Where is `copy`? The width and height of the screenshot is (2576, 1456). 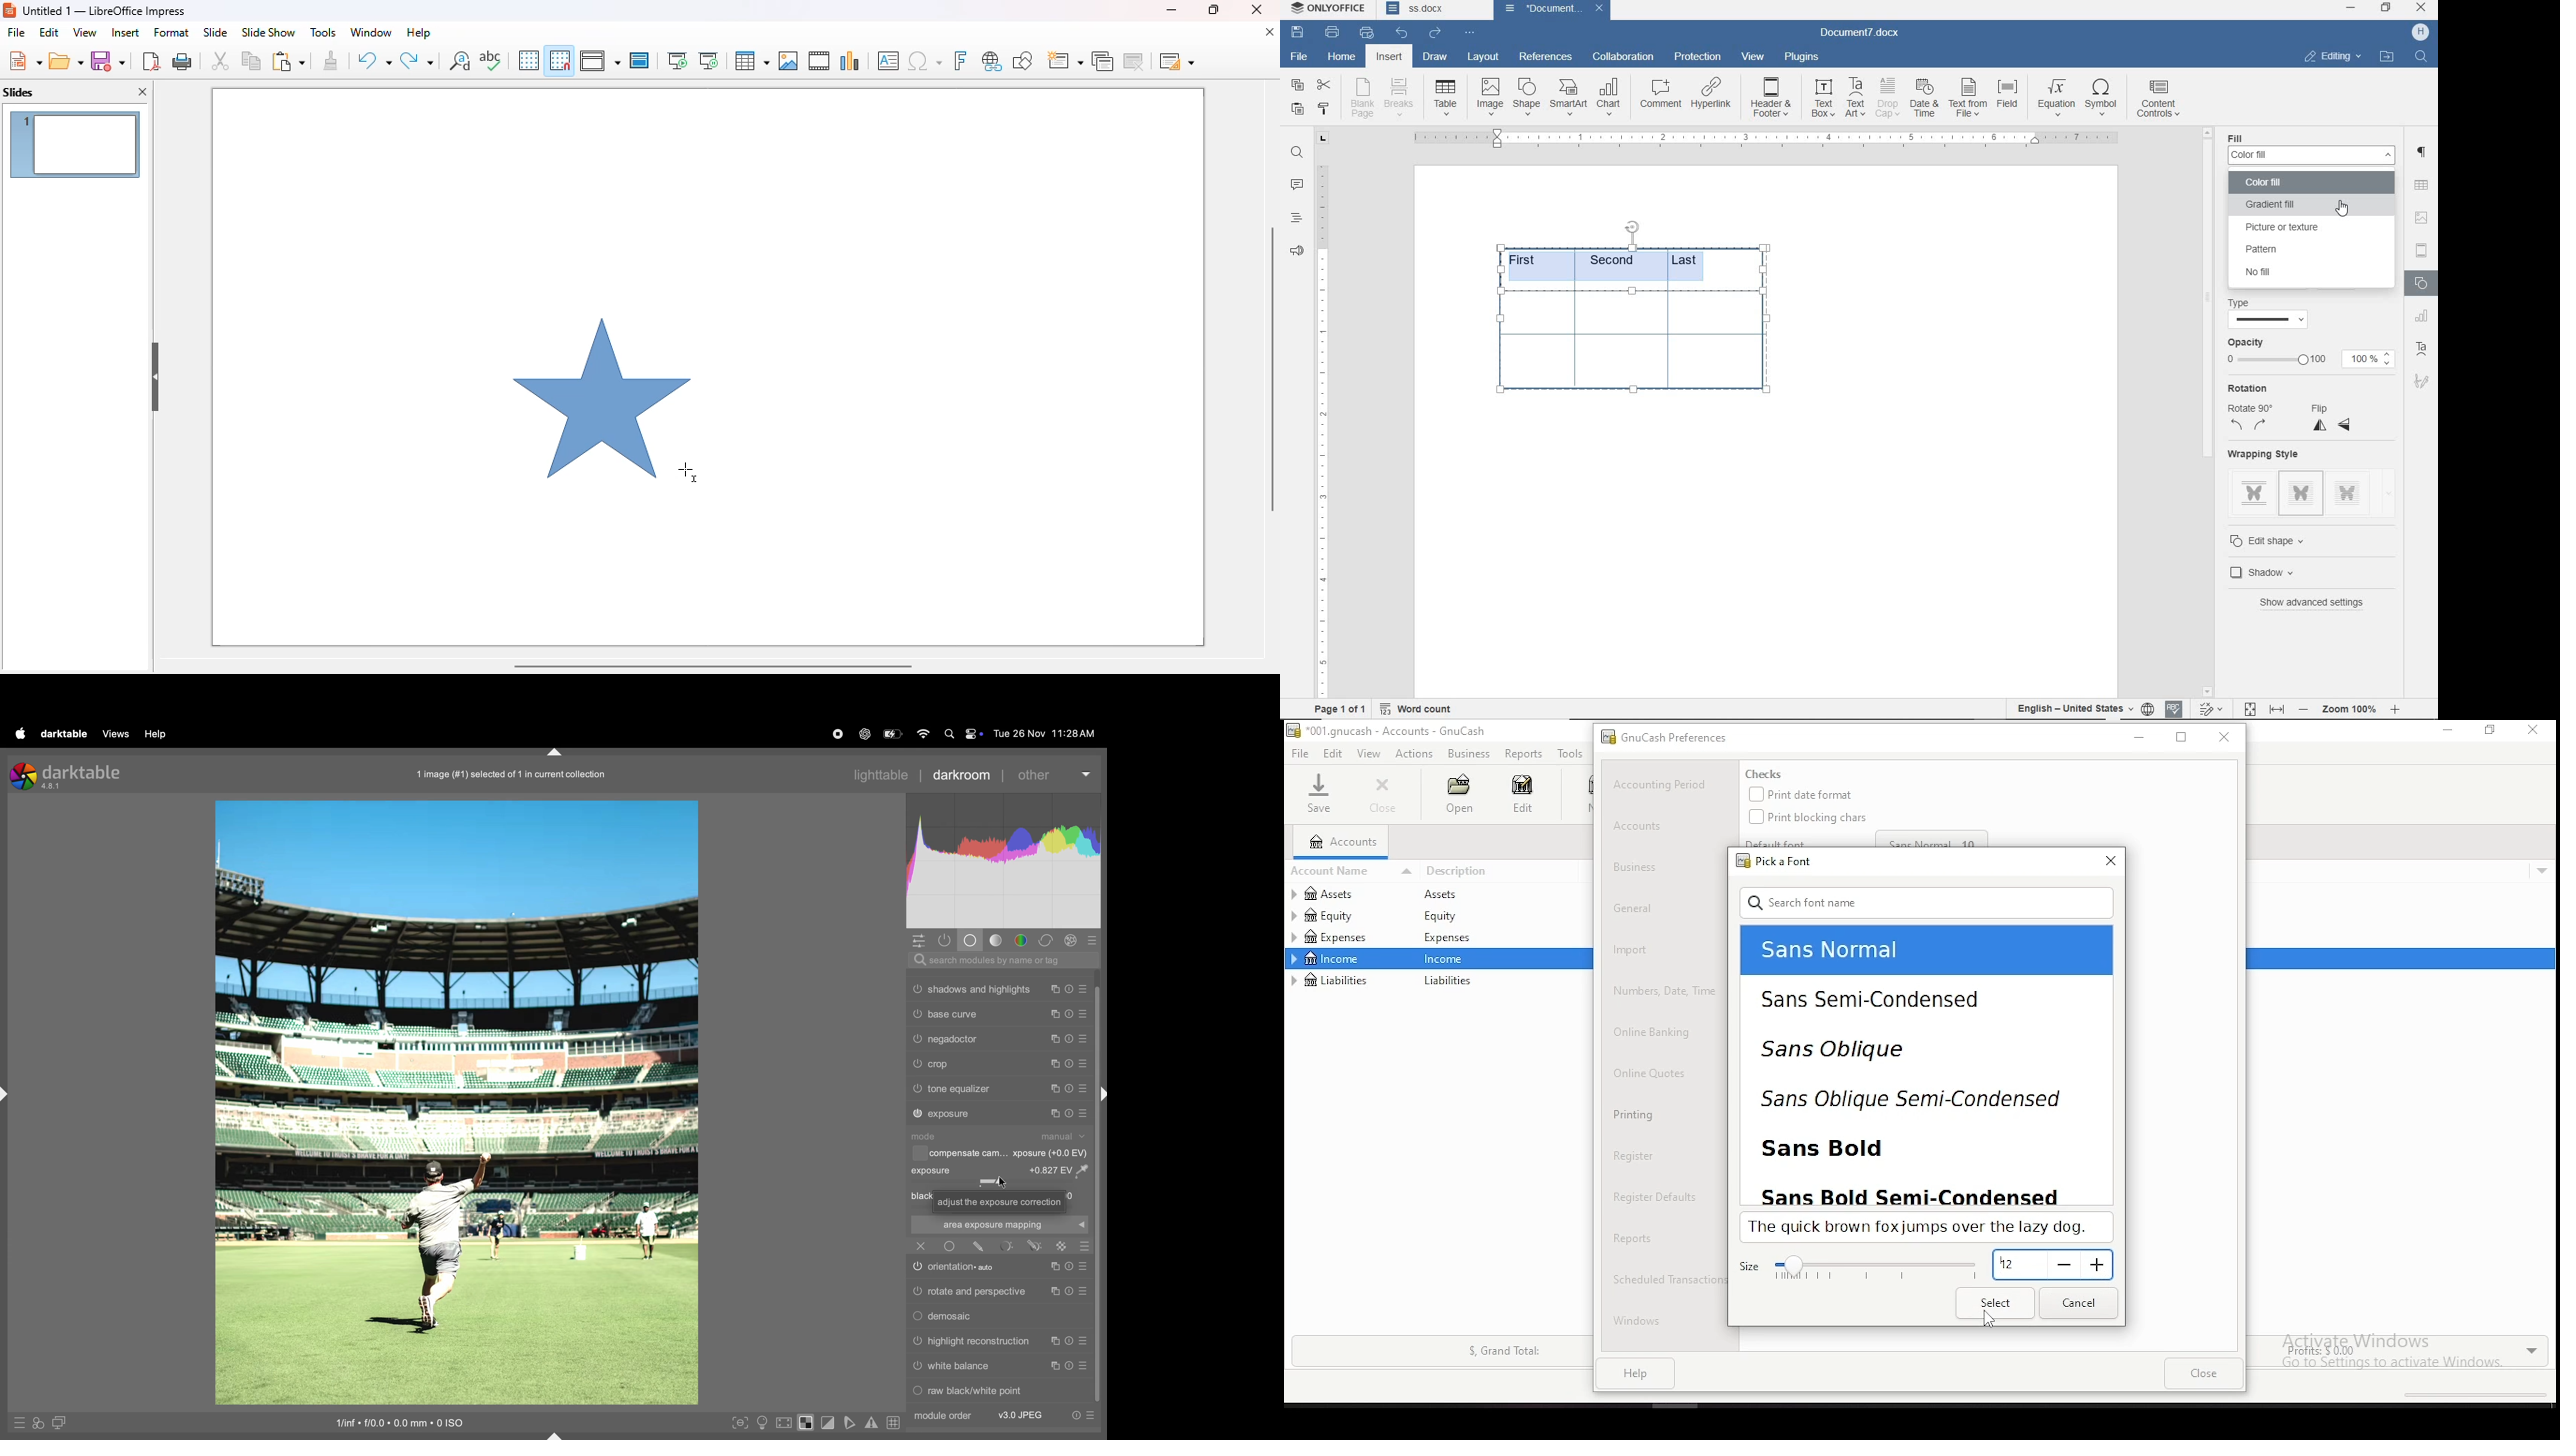
copy is located at coordinates (1054, 1089).